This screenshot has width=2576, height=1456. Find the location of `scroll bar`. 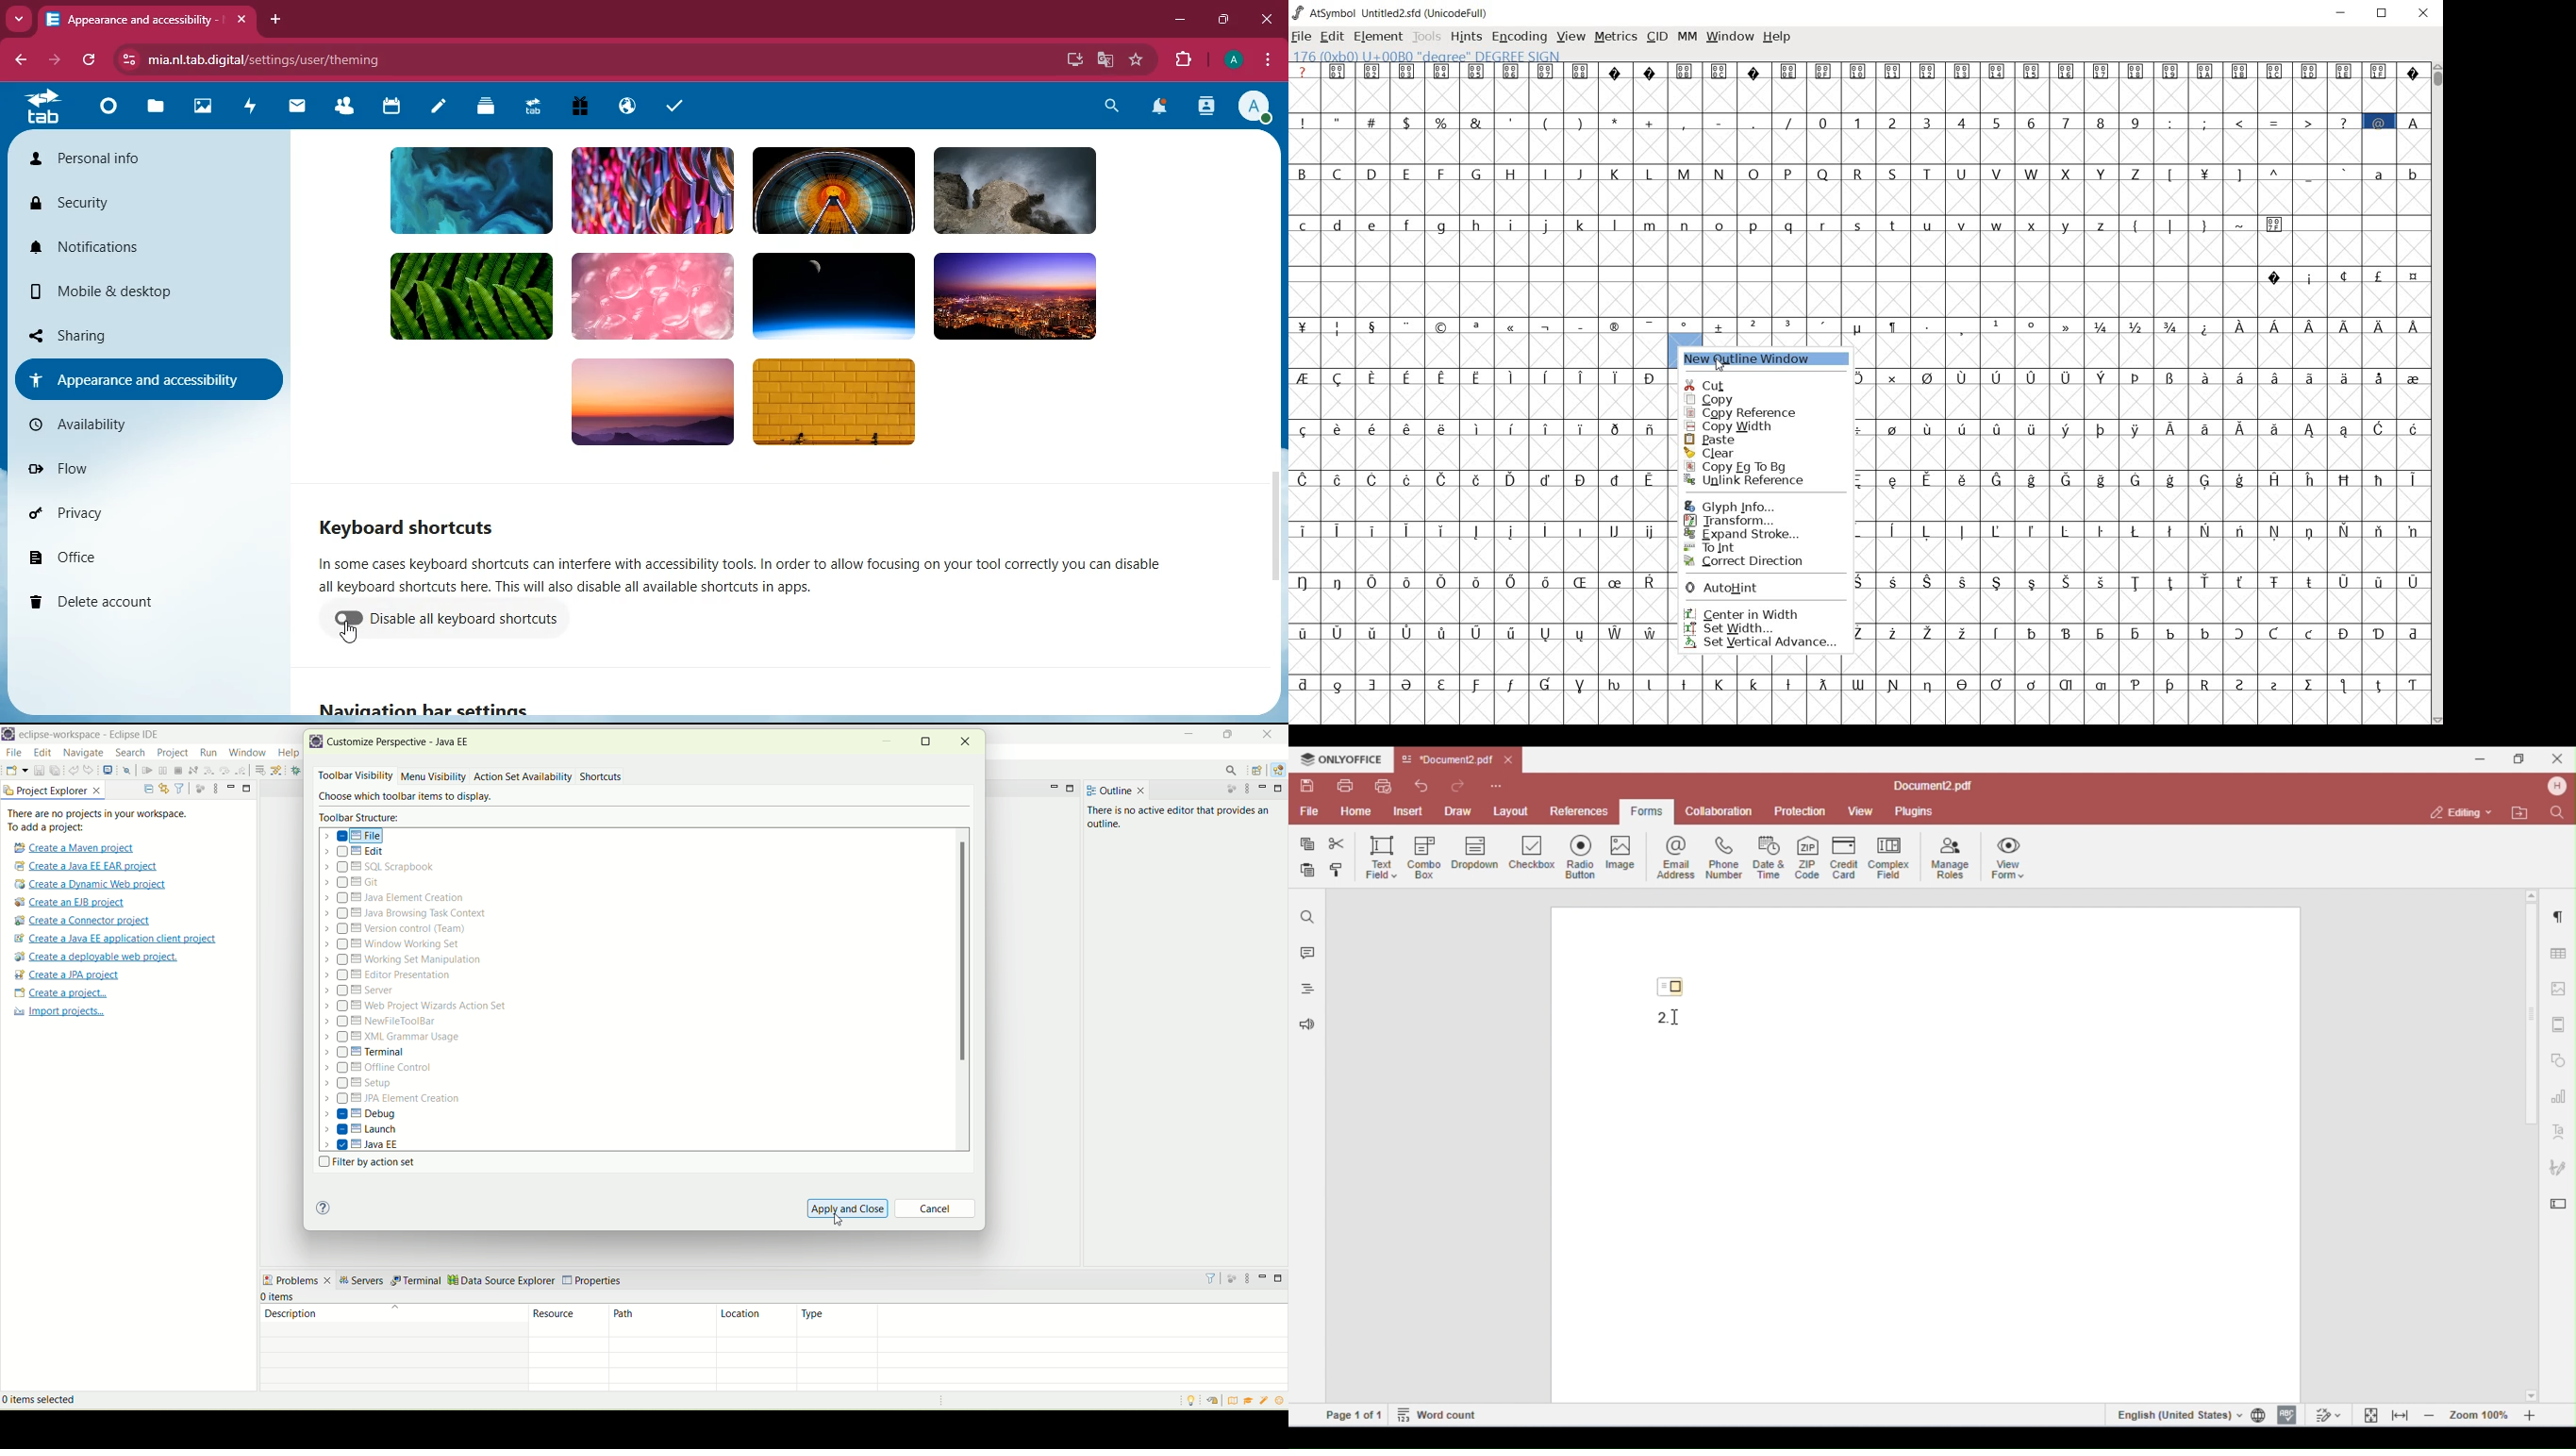

scroll bar is located at coordinates (1272, 534).